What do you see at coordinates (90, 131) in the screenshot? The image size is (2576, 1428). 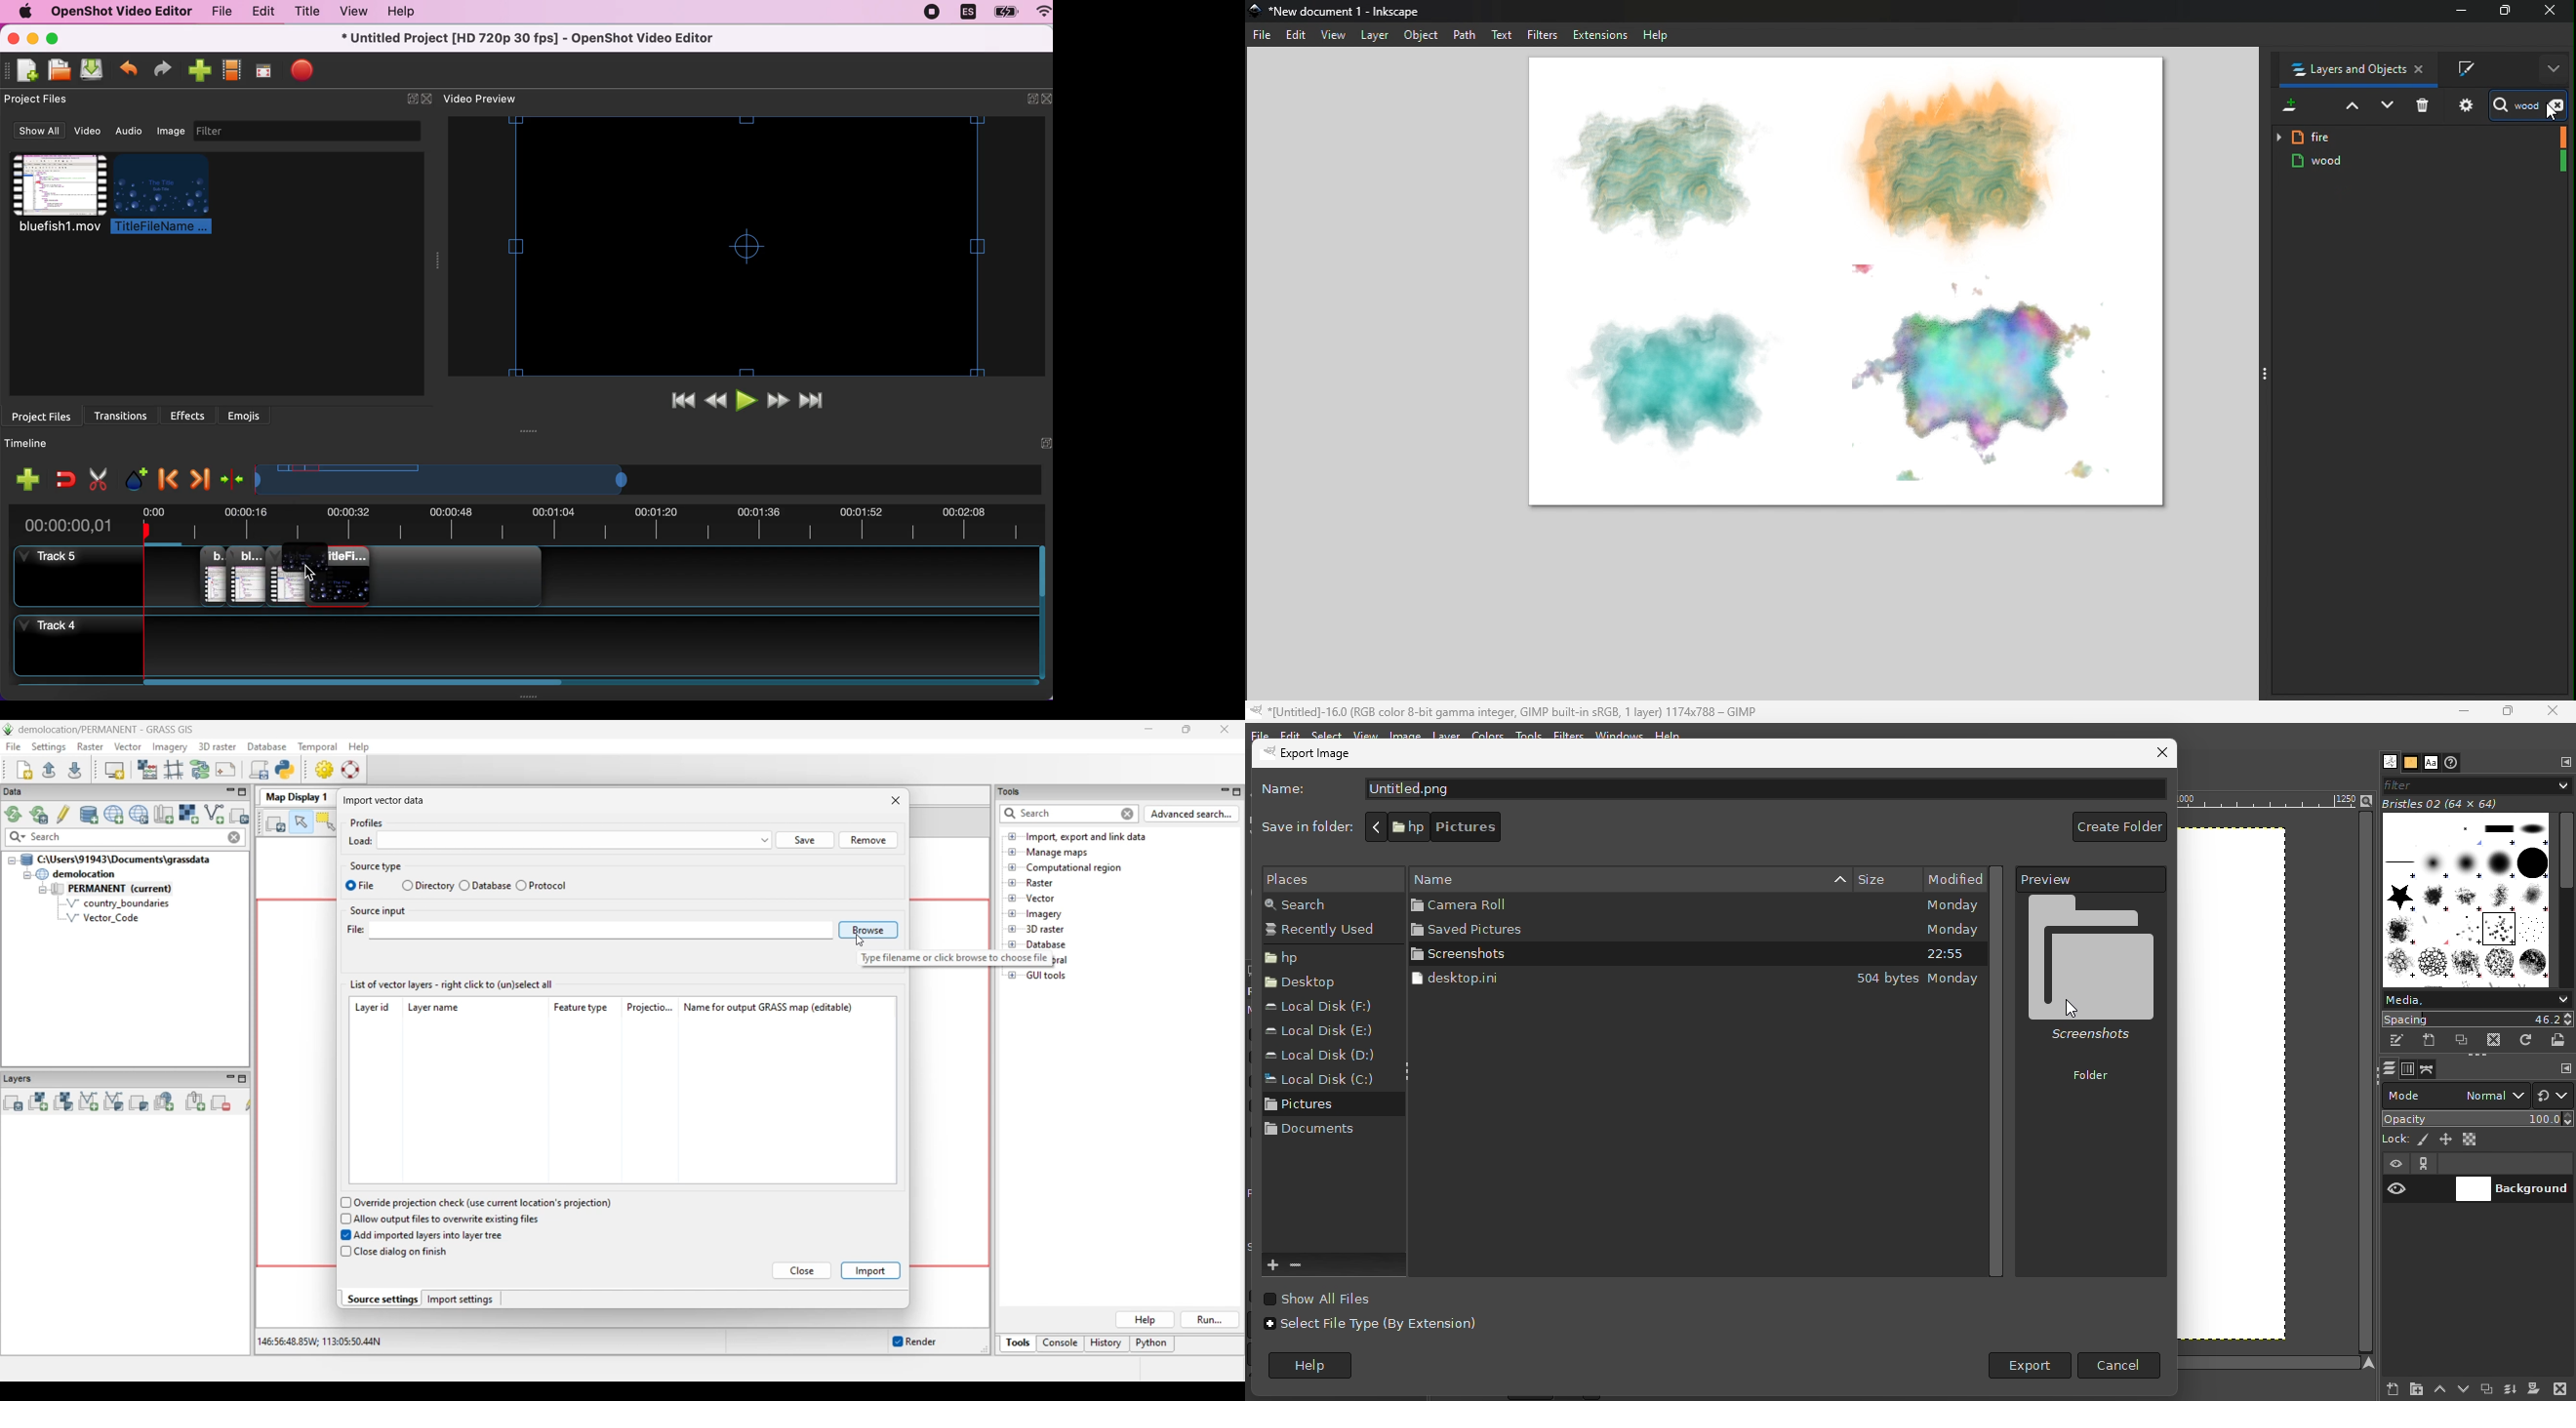 I see `video` at bounding box center [90, 131].